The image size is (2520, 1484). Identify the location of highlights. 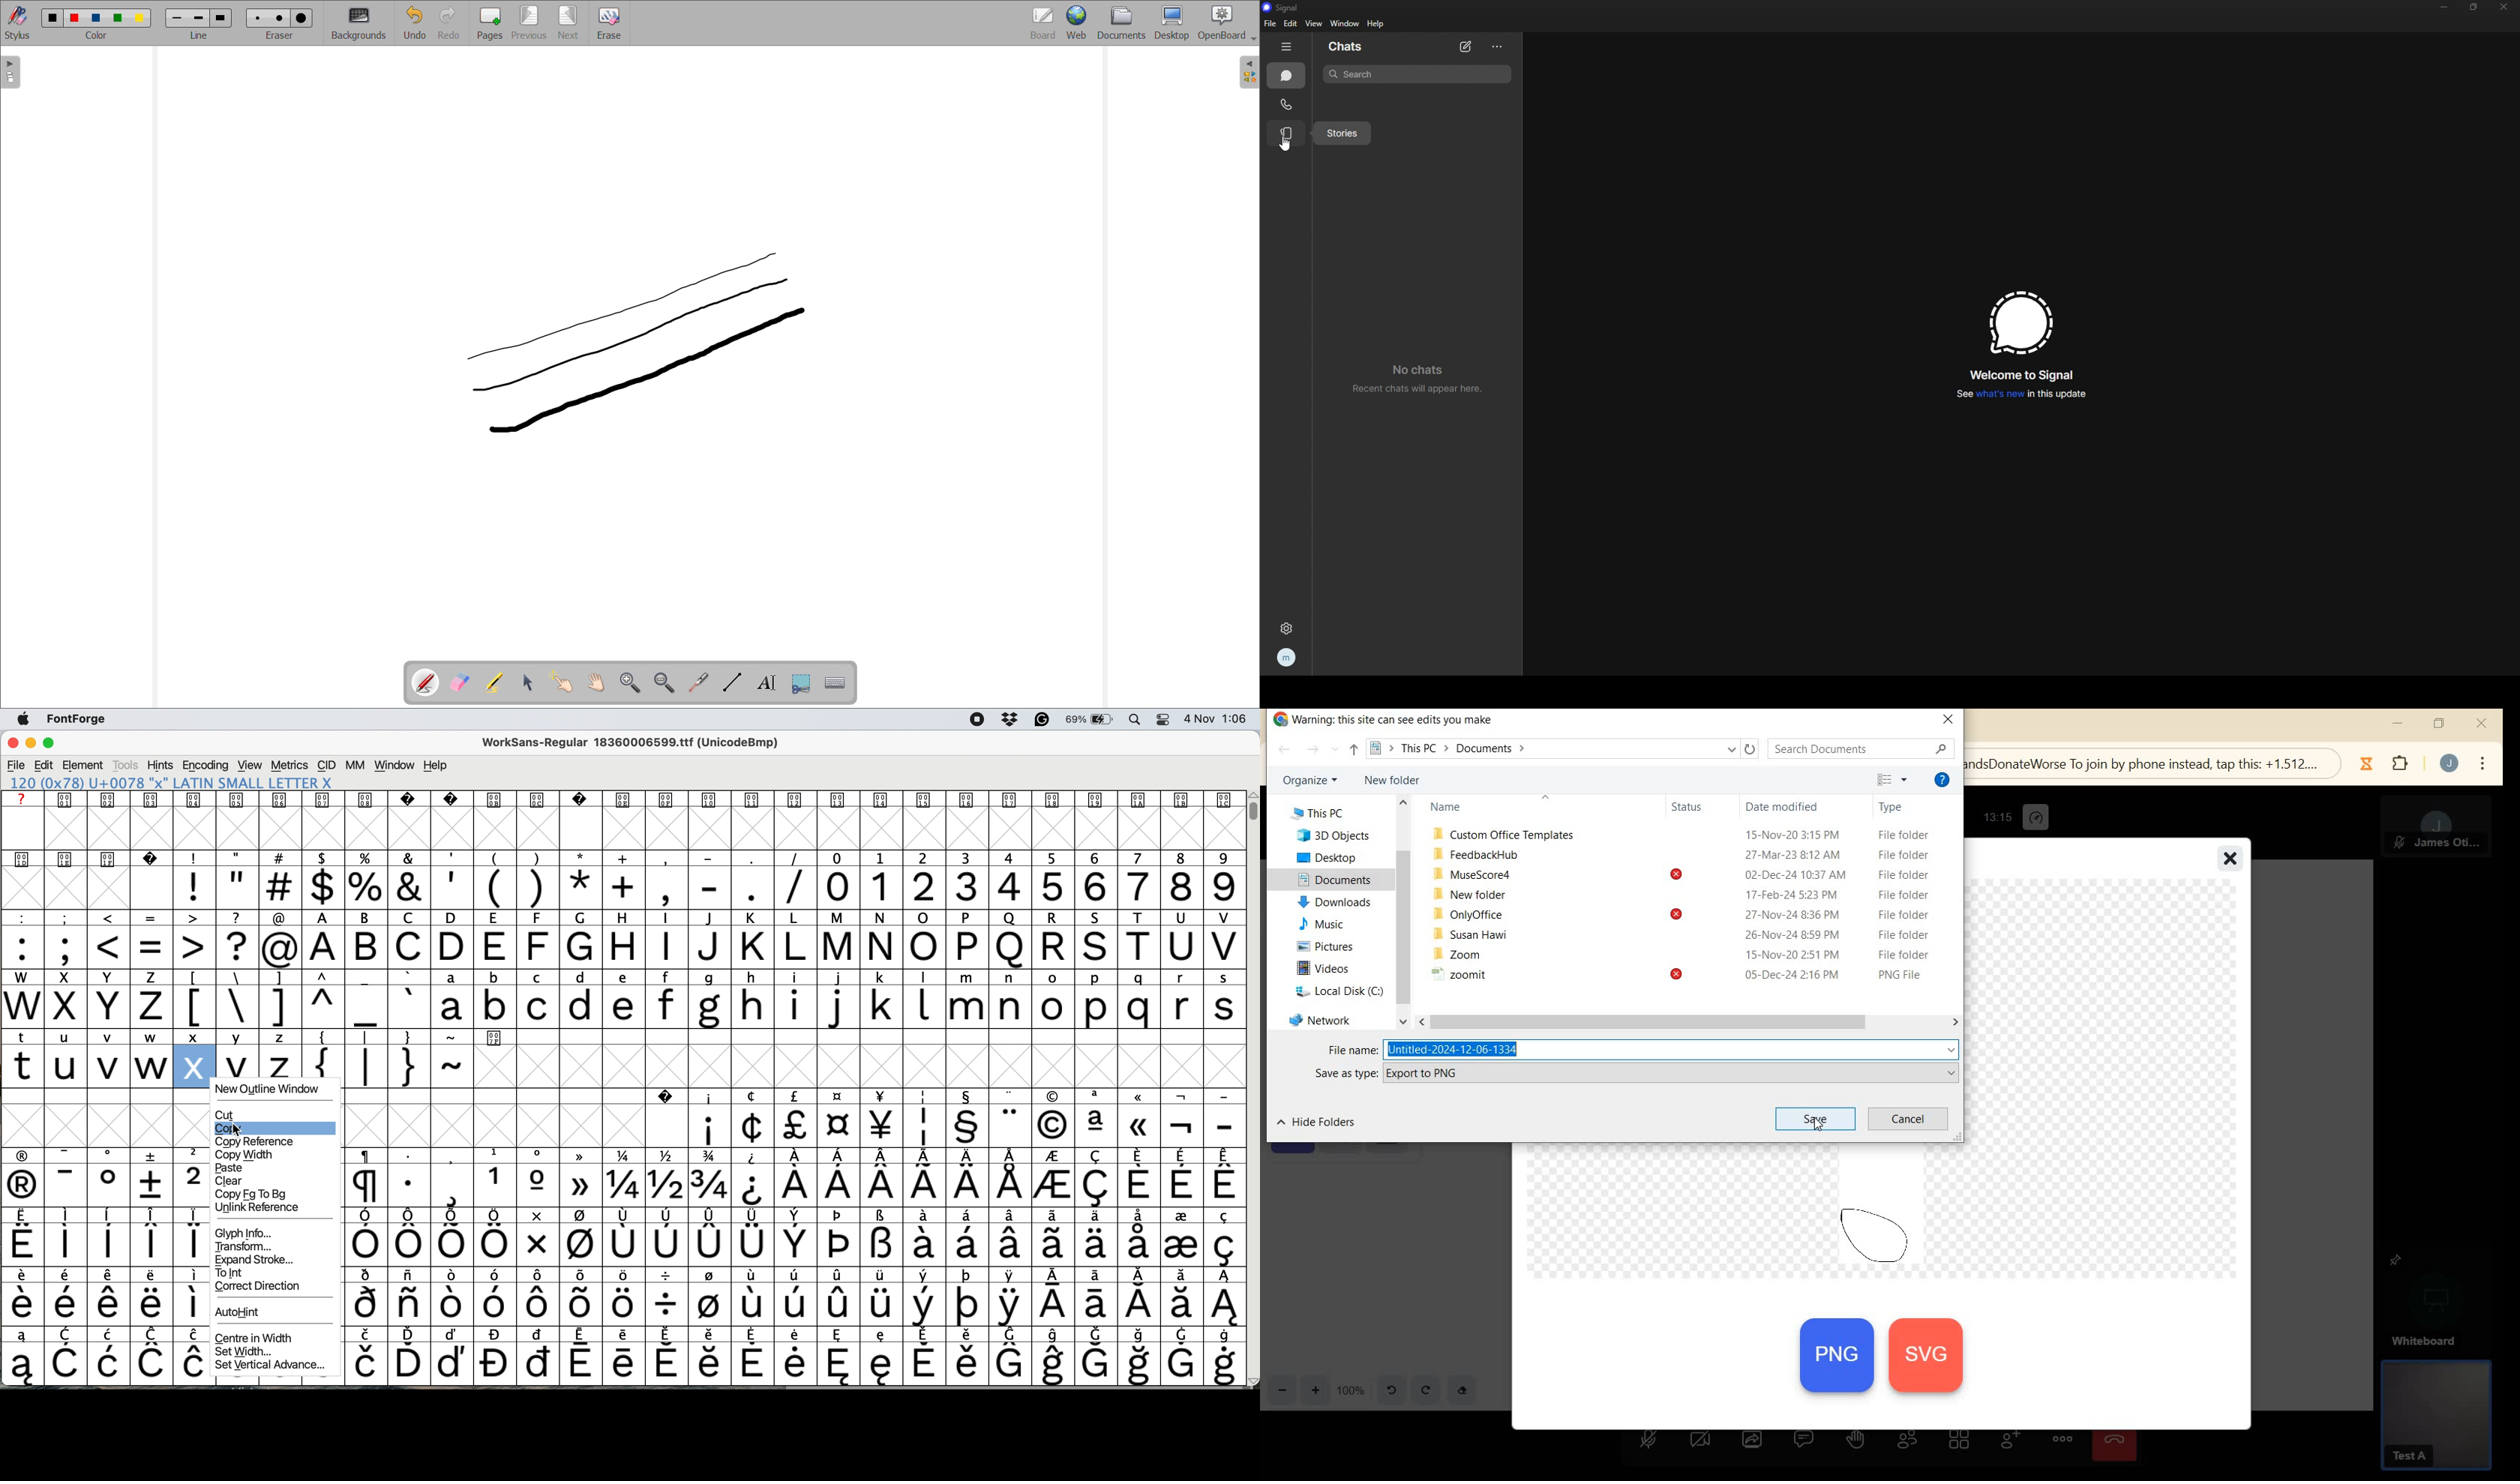
(494, 682).